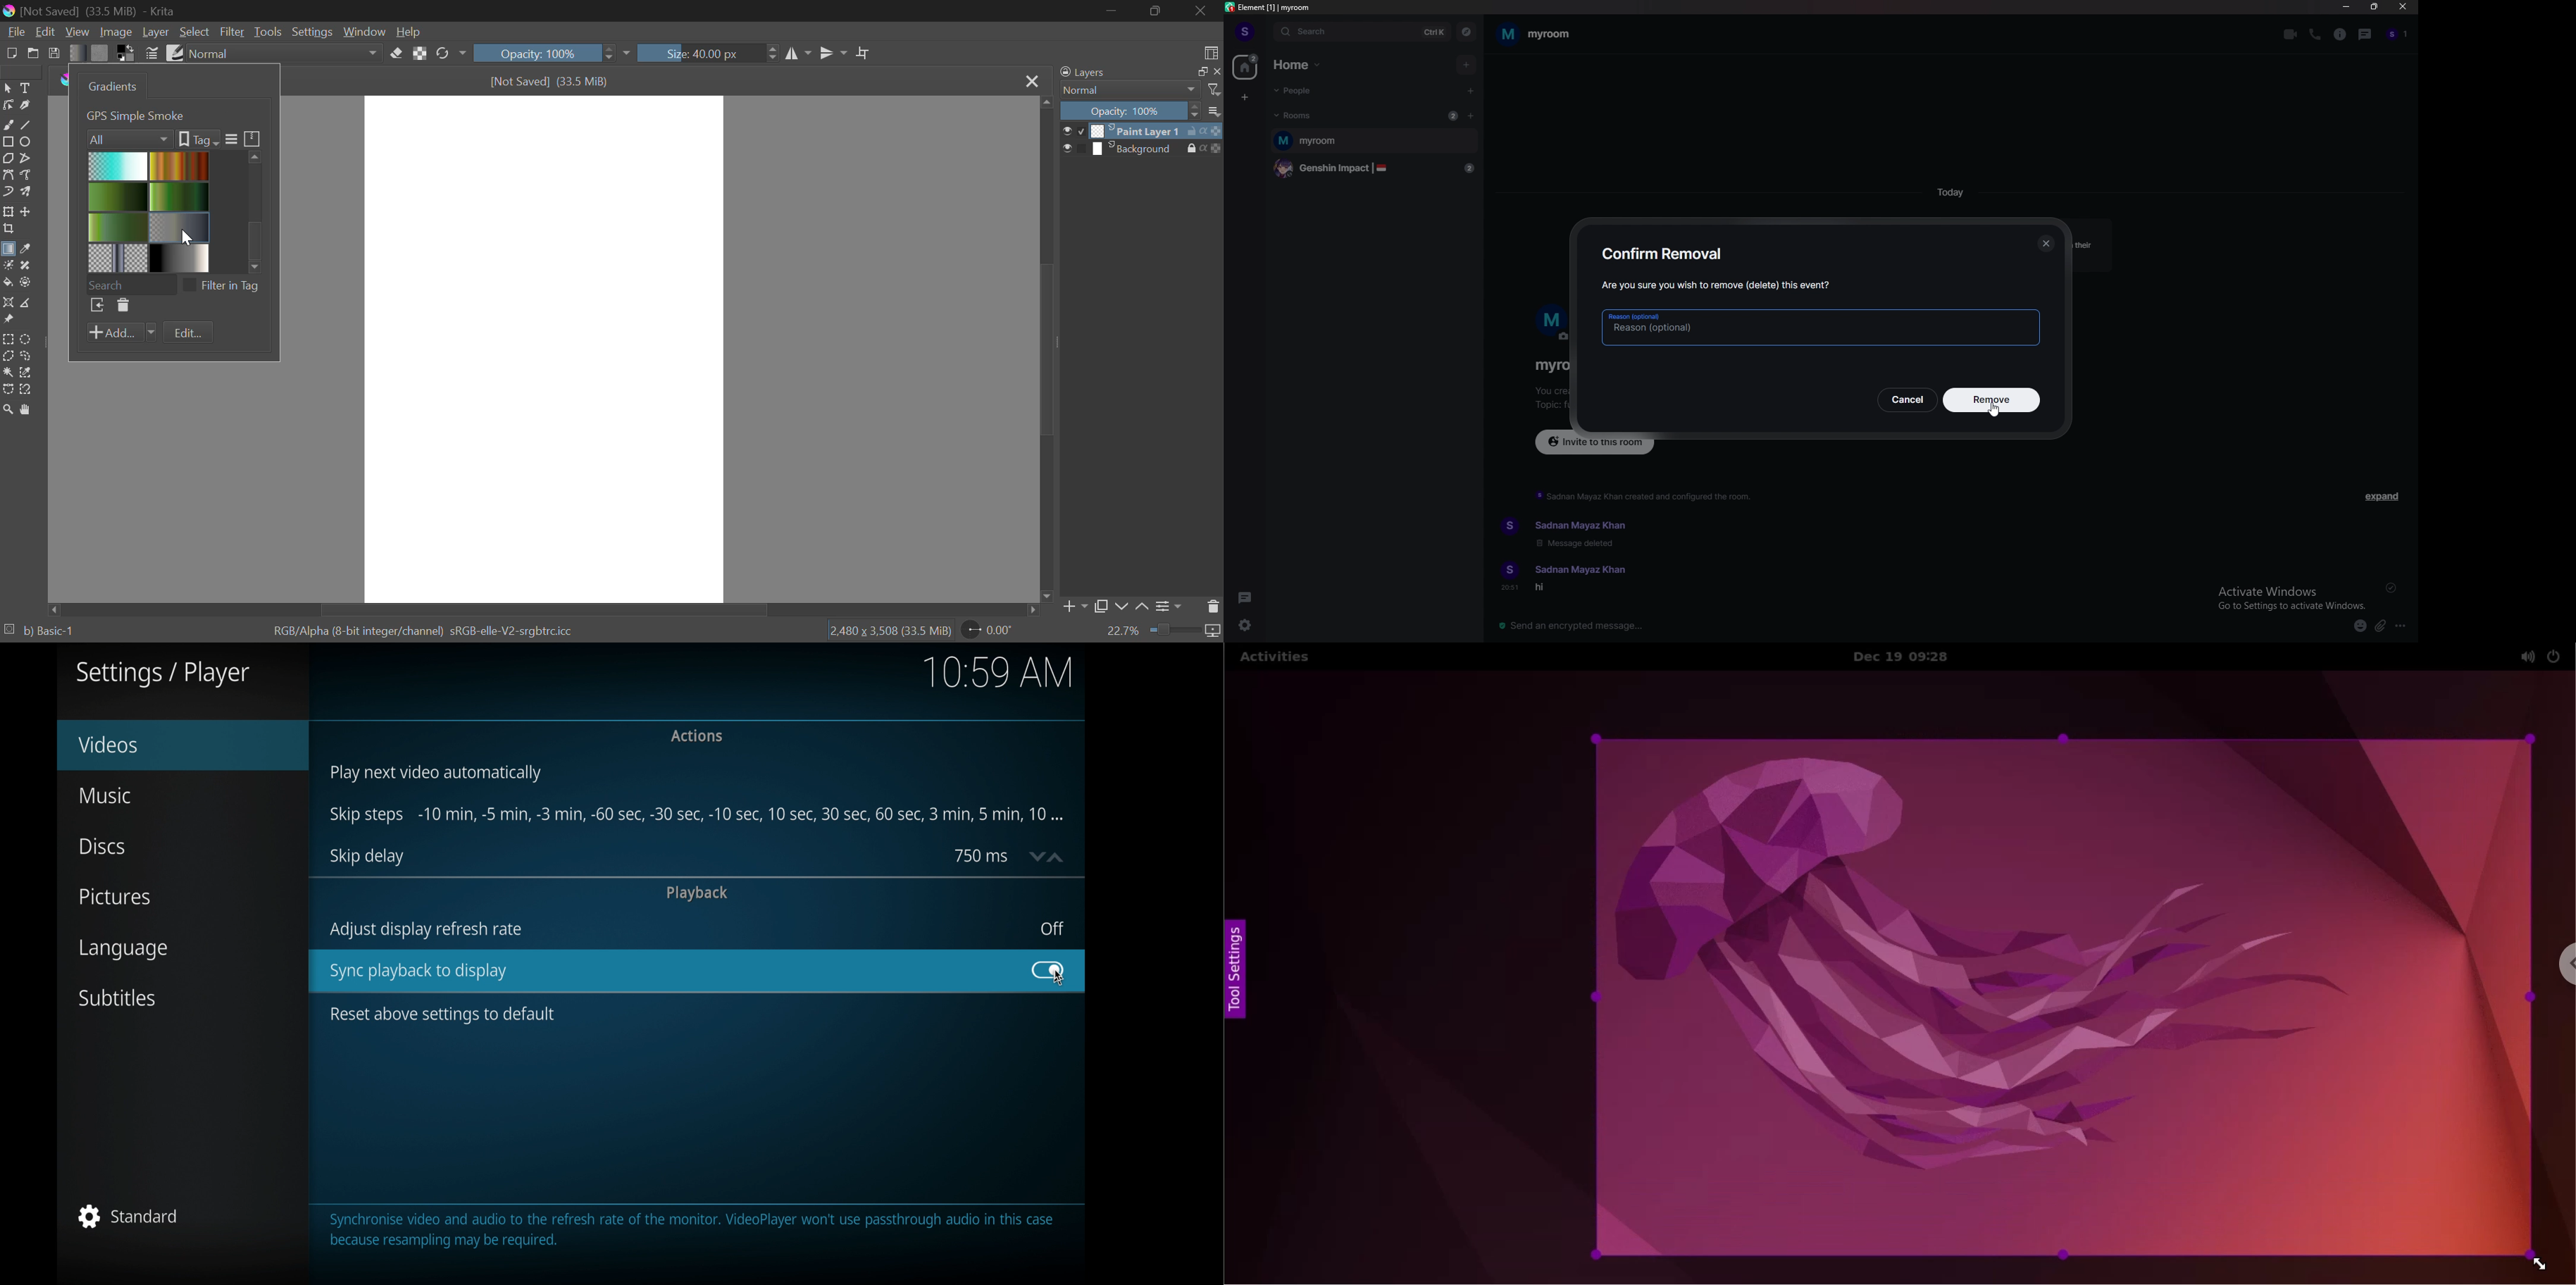 This screenshot has height=1288, width=2576. Describe the element at coordinates (690, 1231) in the screenshot. I see `Synchronise video and audio to the refresh rate of the monitor. VideoPlayer won't use passthrough audio in this casebecause resampling may be required.` at that location.